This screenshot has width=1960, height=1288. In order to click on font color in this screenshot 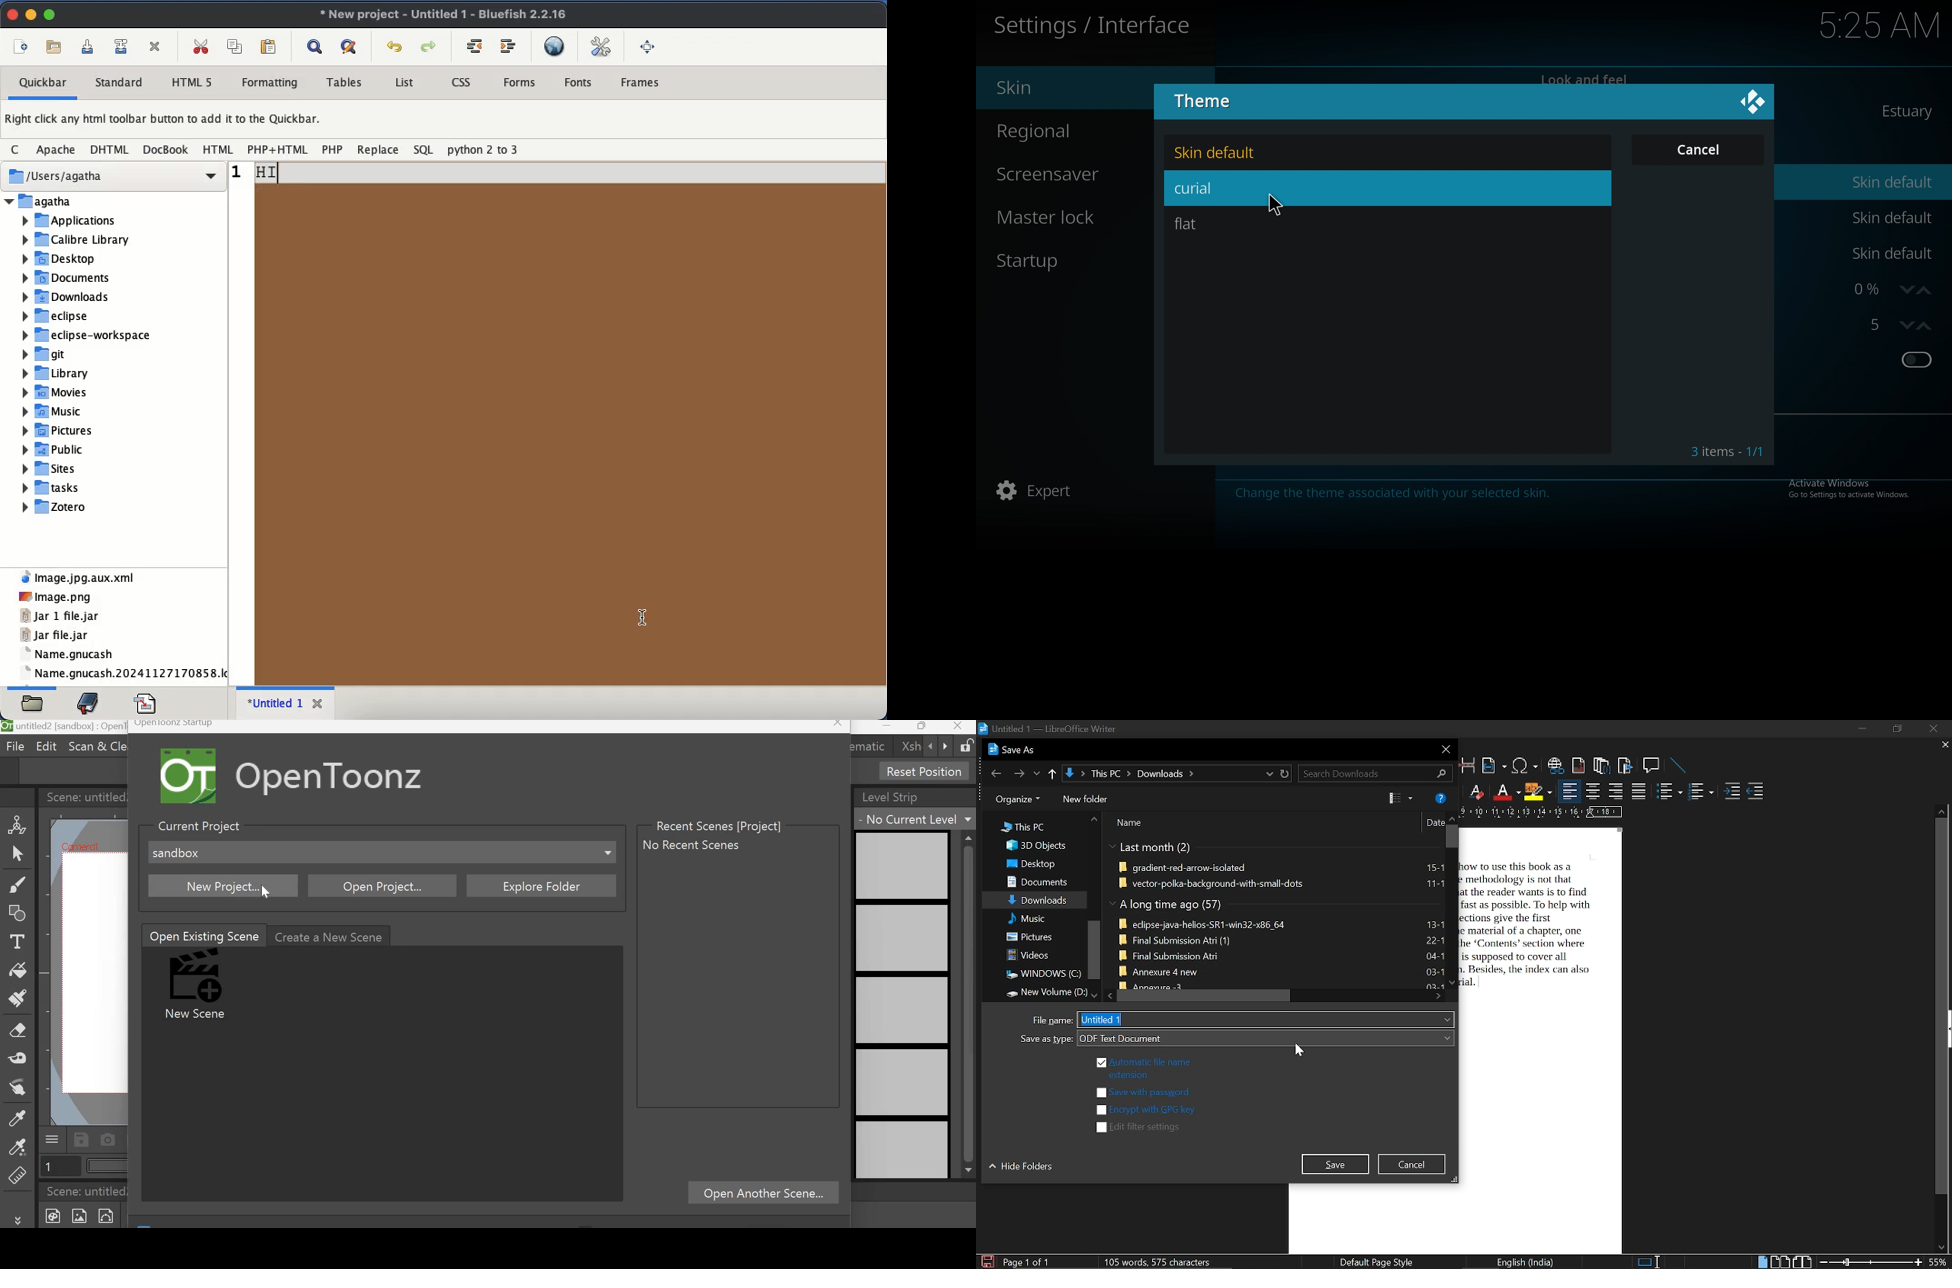, I will do `click(1505, 792)`.